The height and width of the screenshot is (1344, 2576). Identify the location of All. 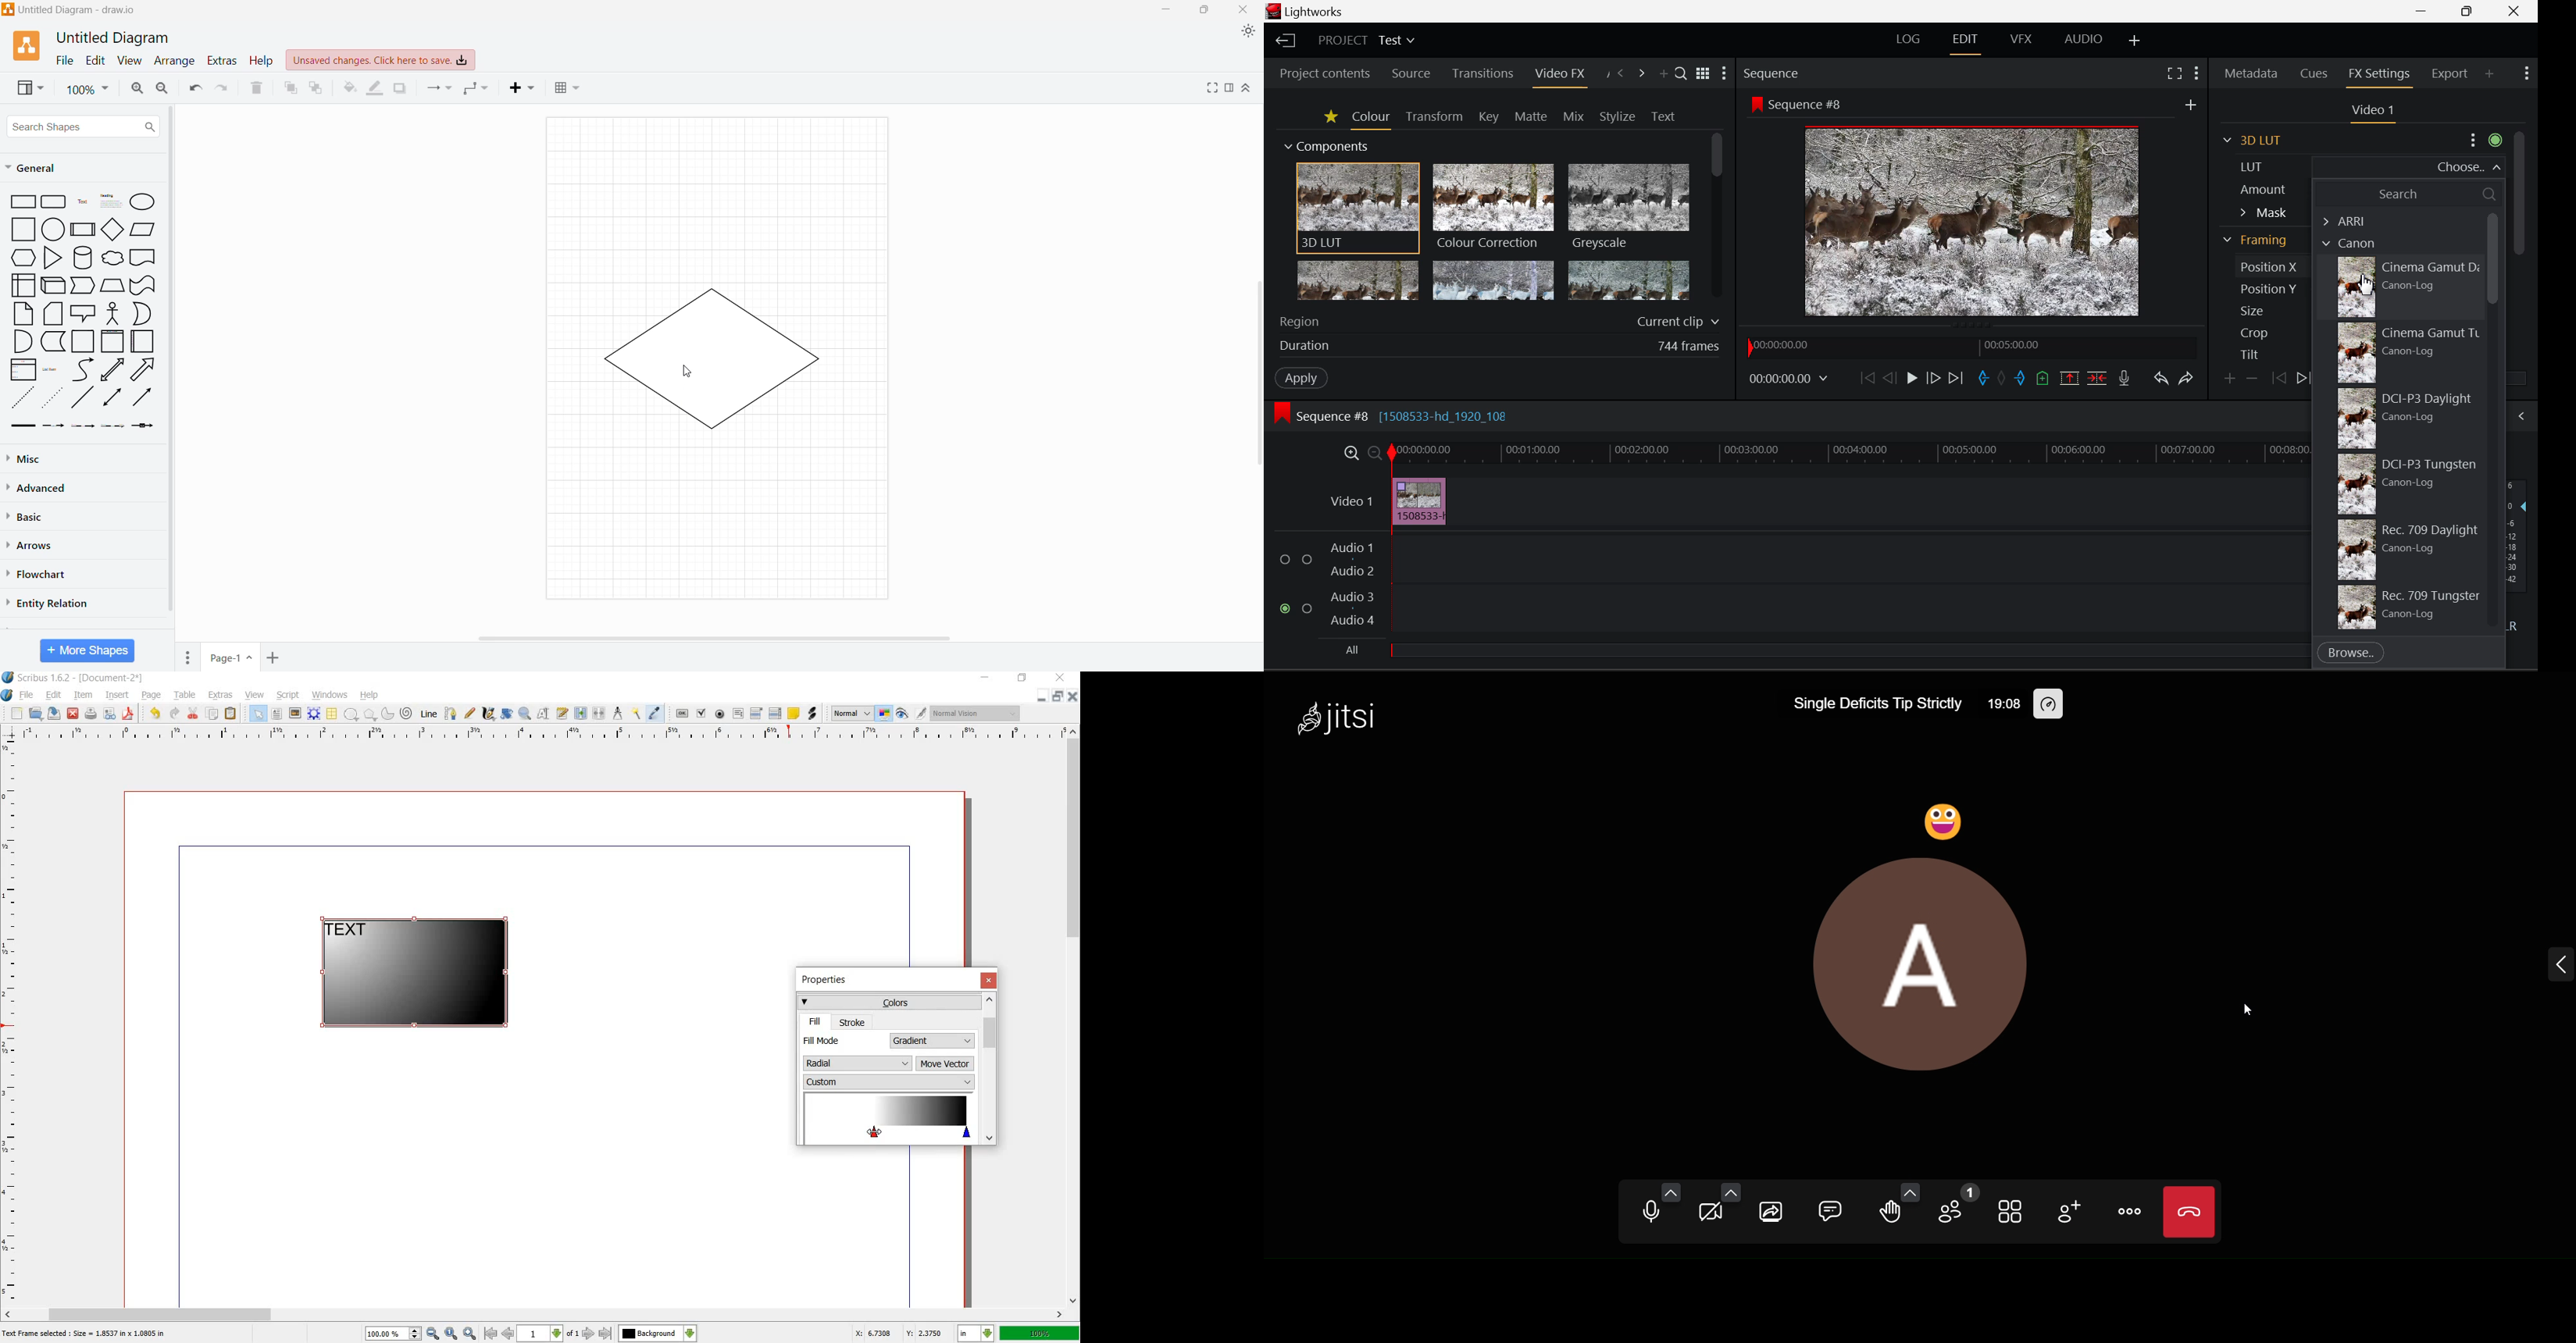
(1821, 650).